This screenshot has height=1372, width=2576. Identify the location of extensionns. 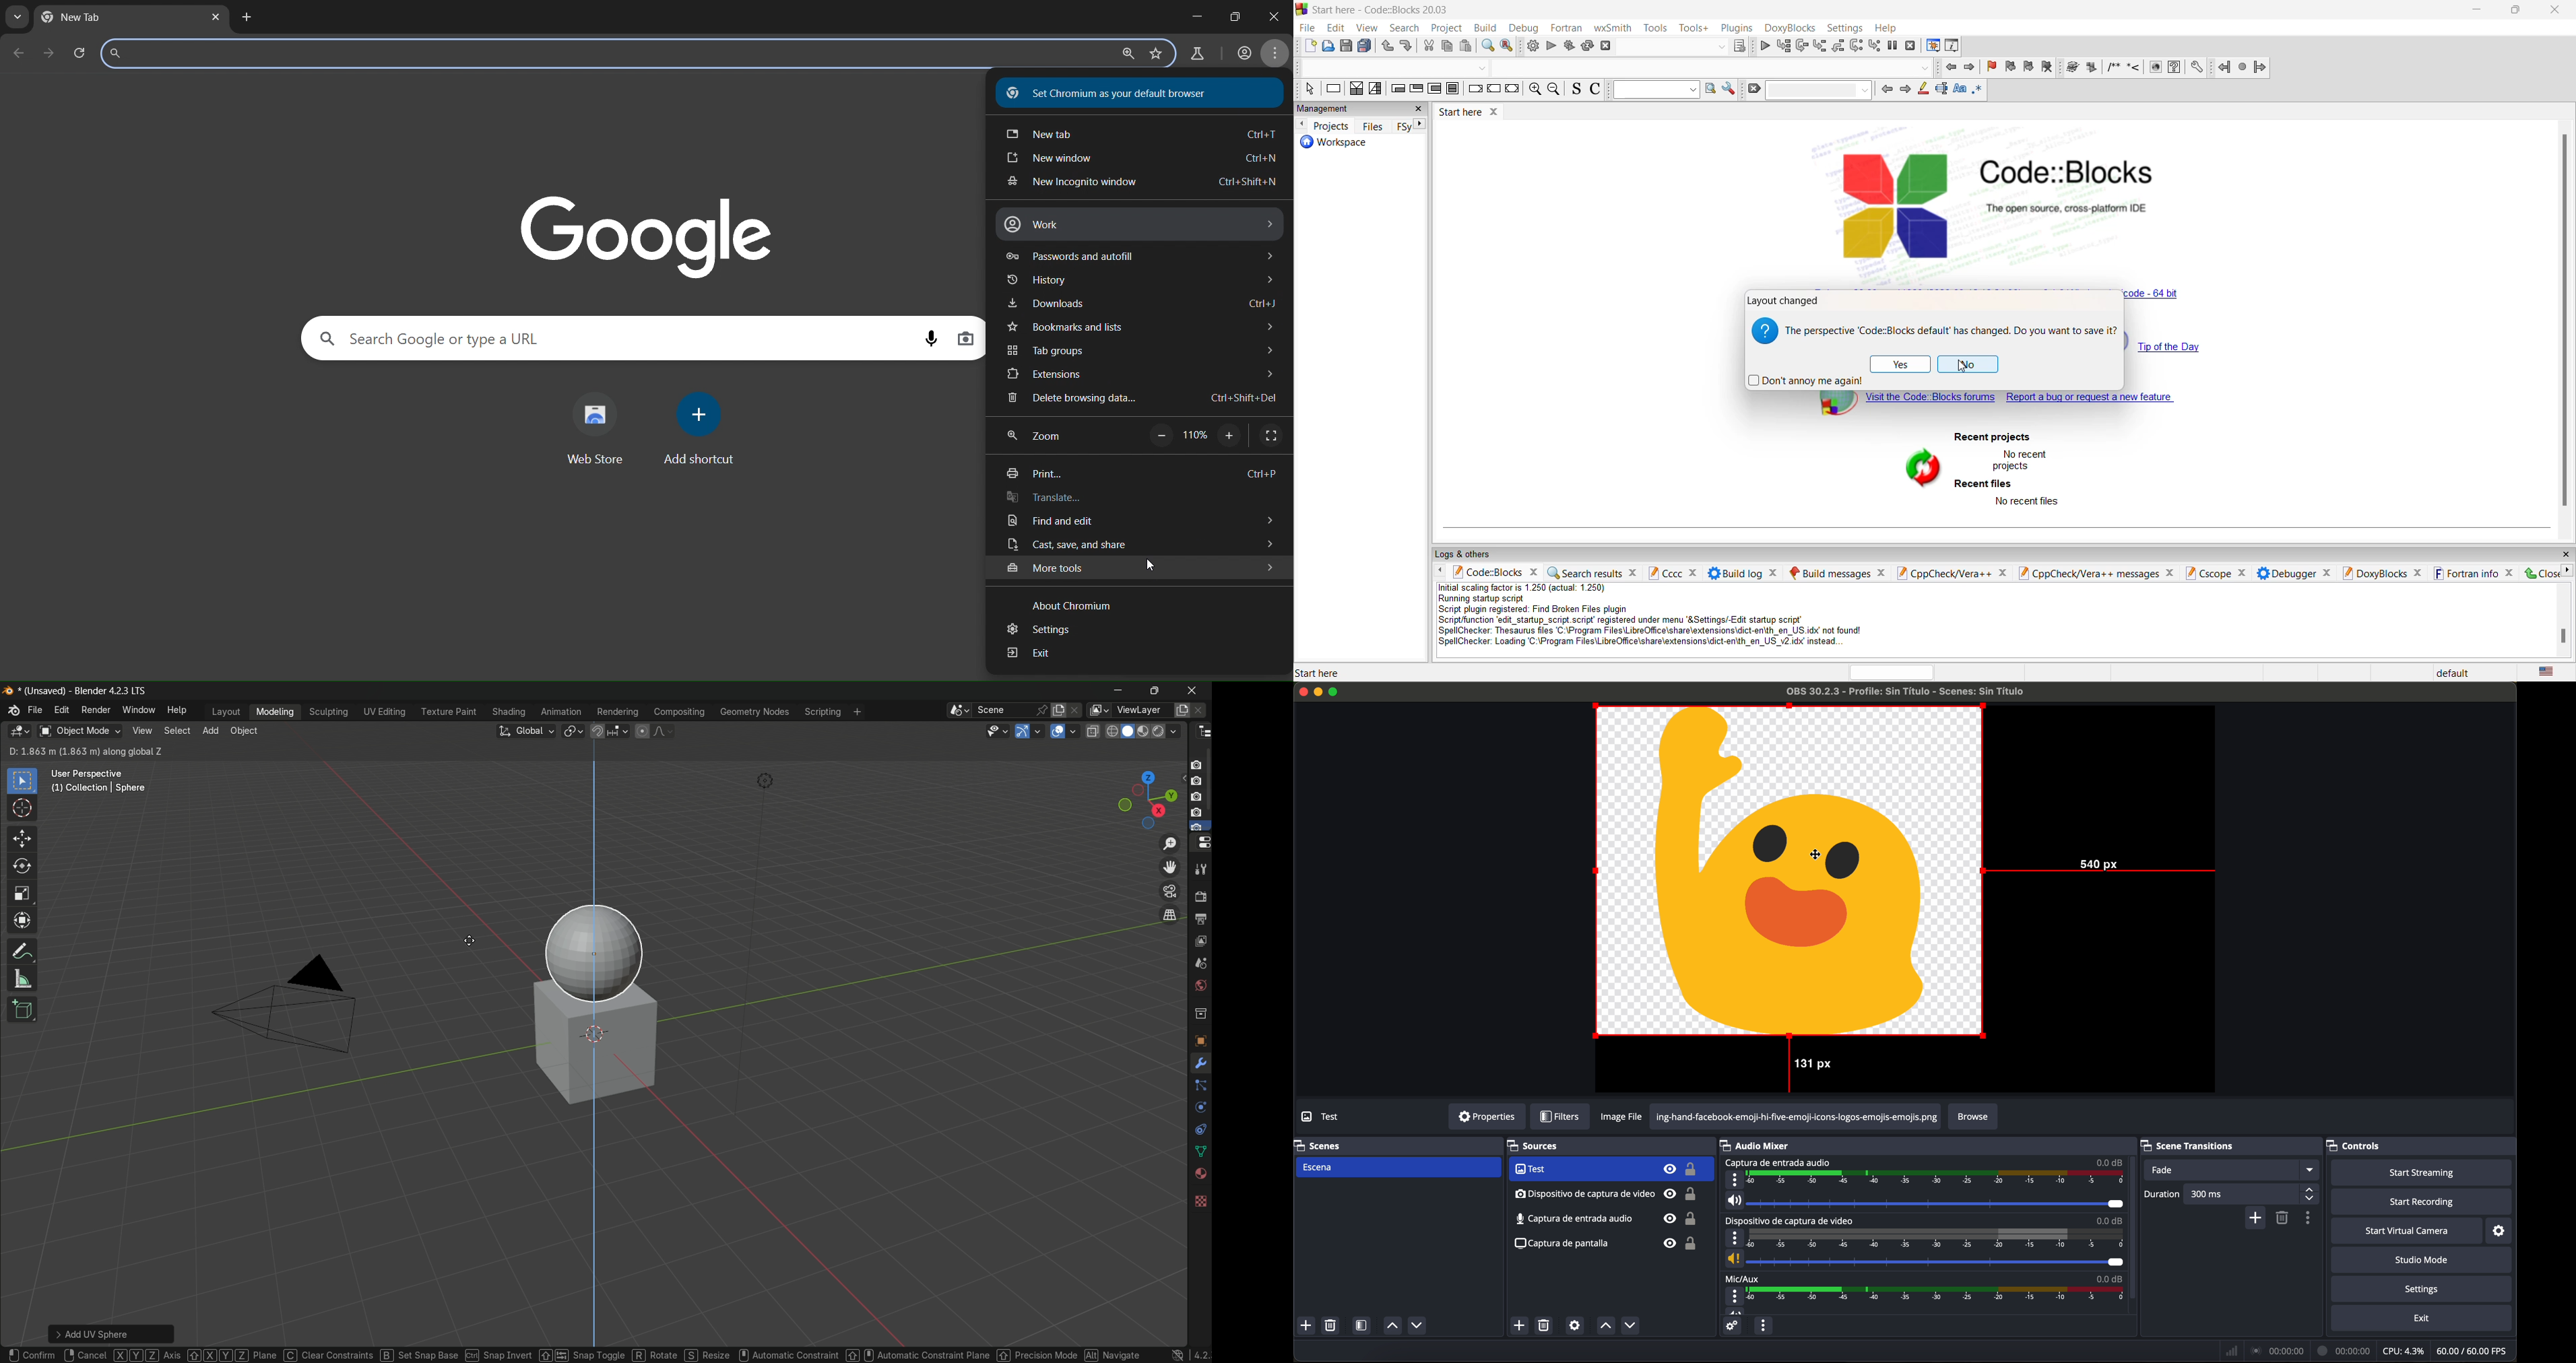
(1142, 375).